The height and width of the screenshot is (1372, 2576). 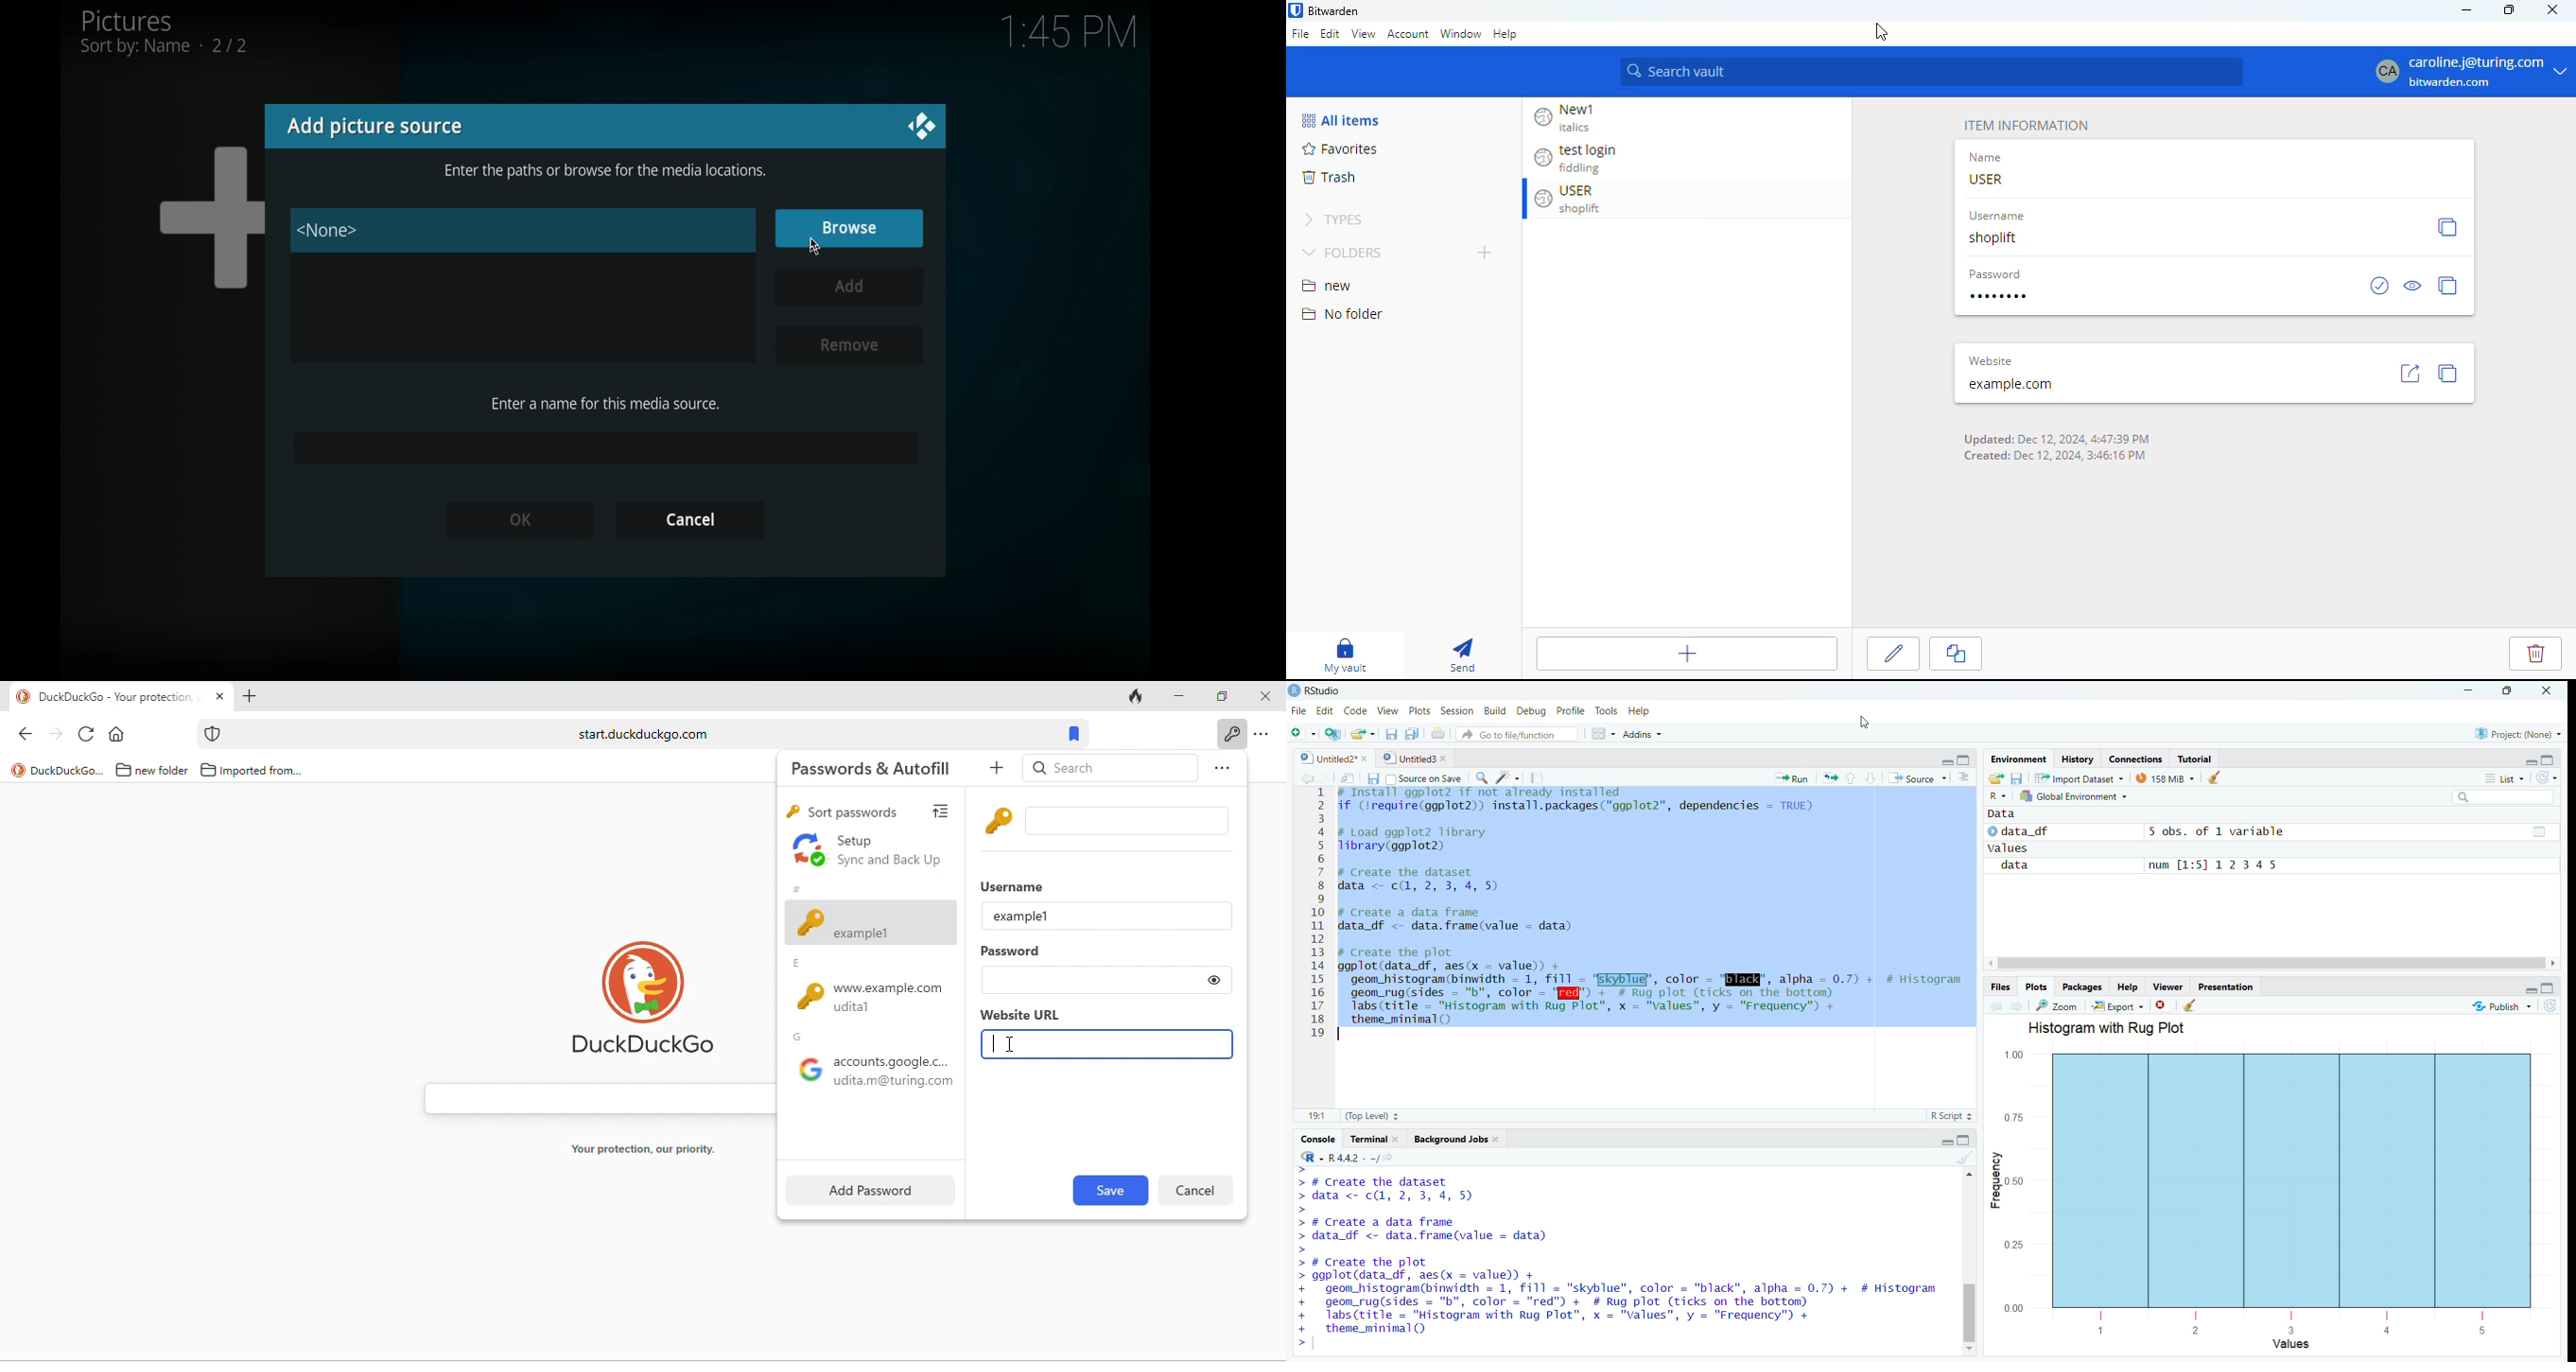 What do you see at coordinates (1335, 220) in the screenshot?
I see `types` at bounding box center [1335, 220].